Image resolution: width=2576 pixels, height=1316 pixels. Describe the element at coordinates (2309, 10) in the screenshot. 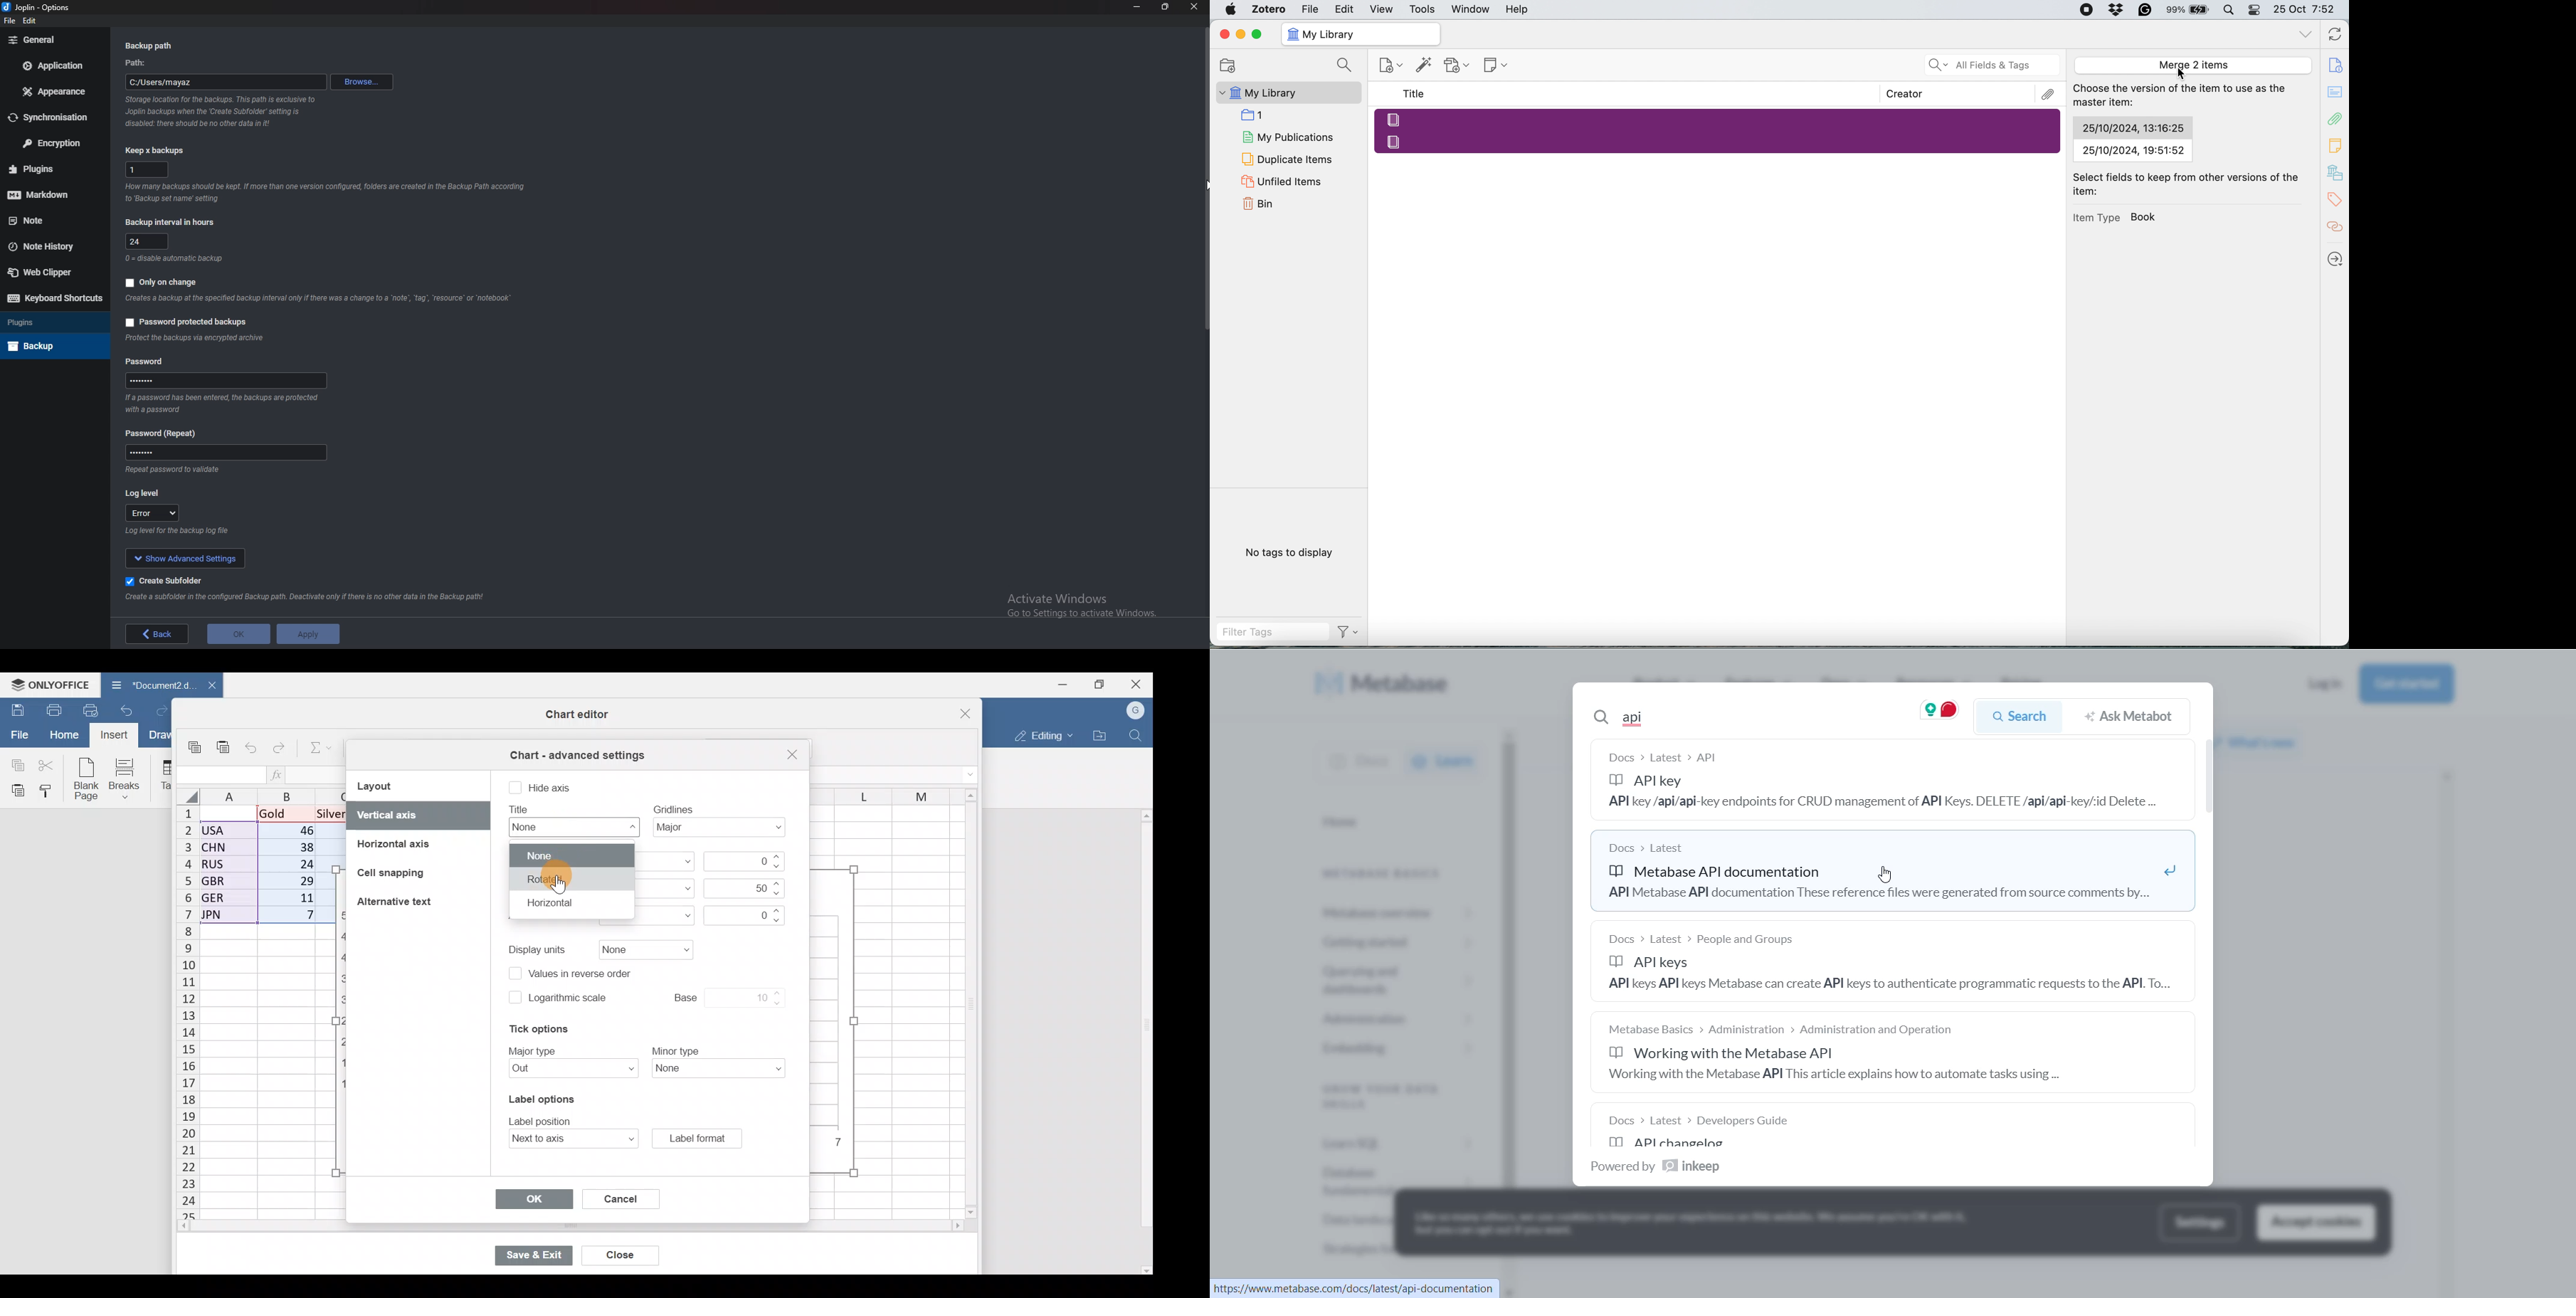

I see `25 Oct 7:52` at that location.